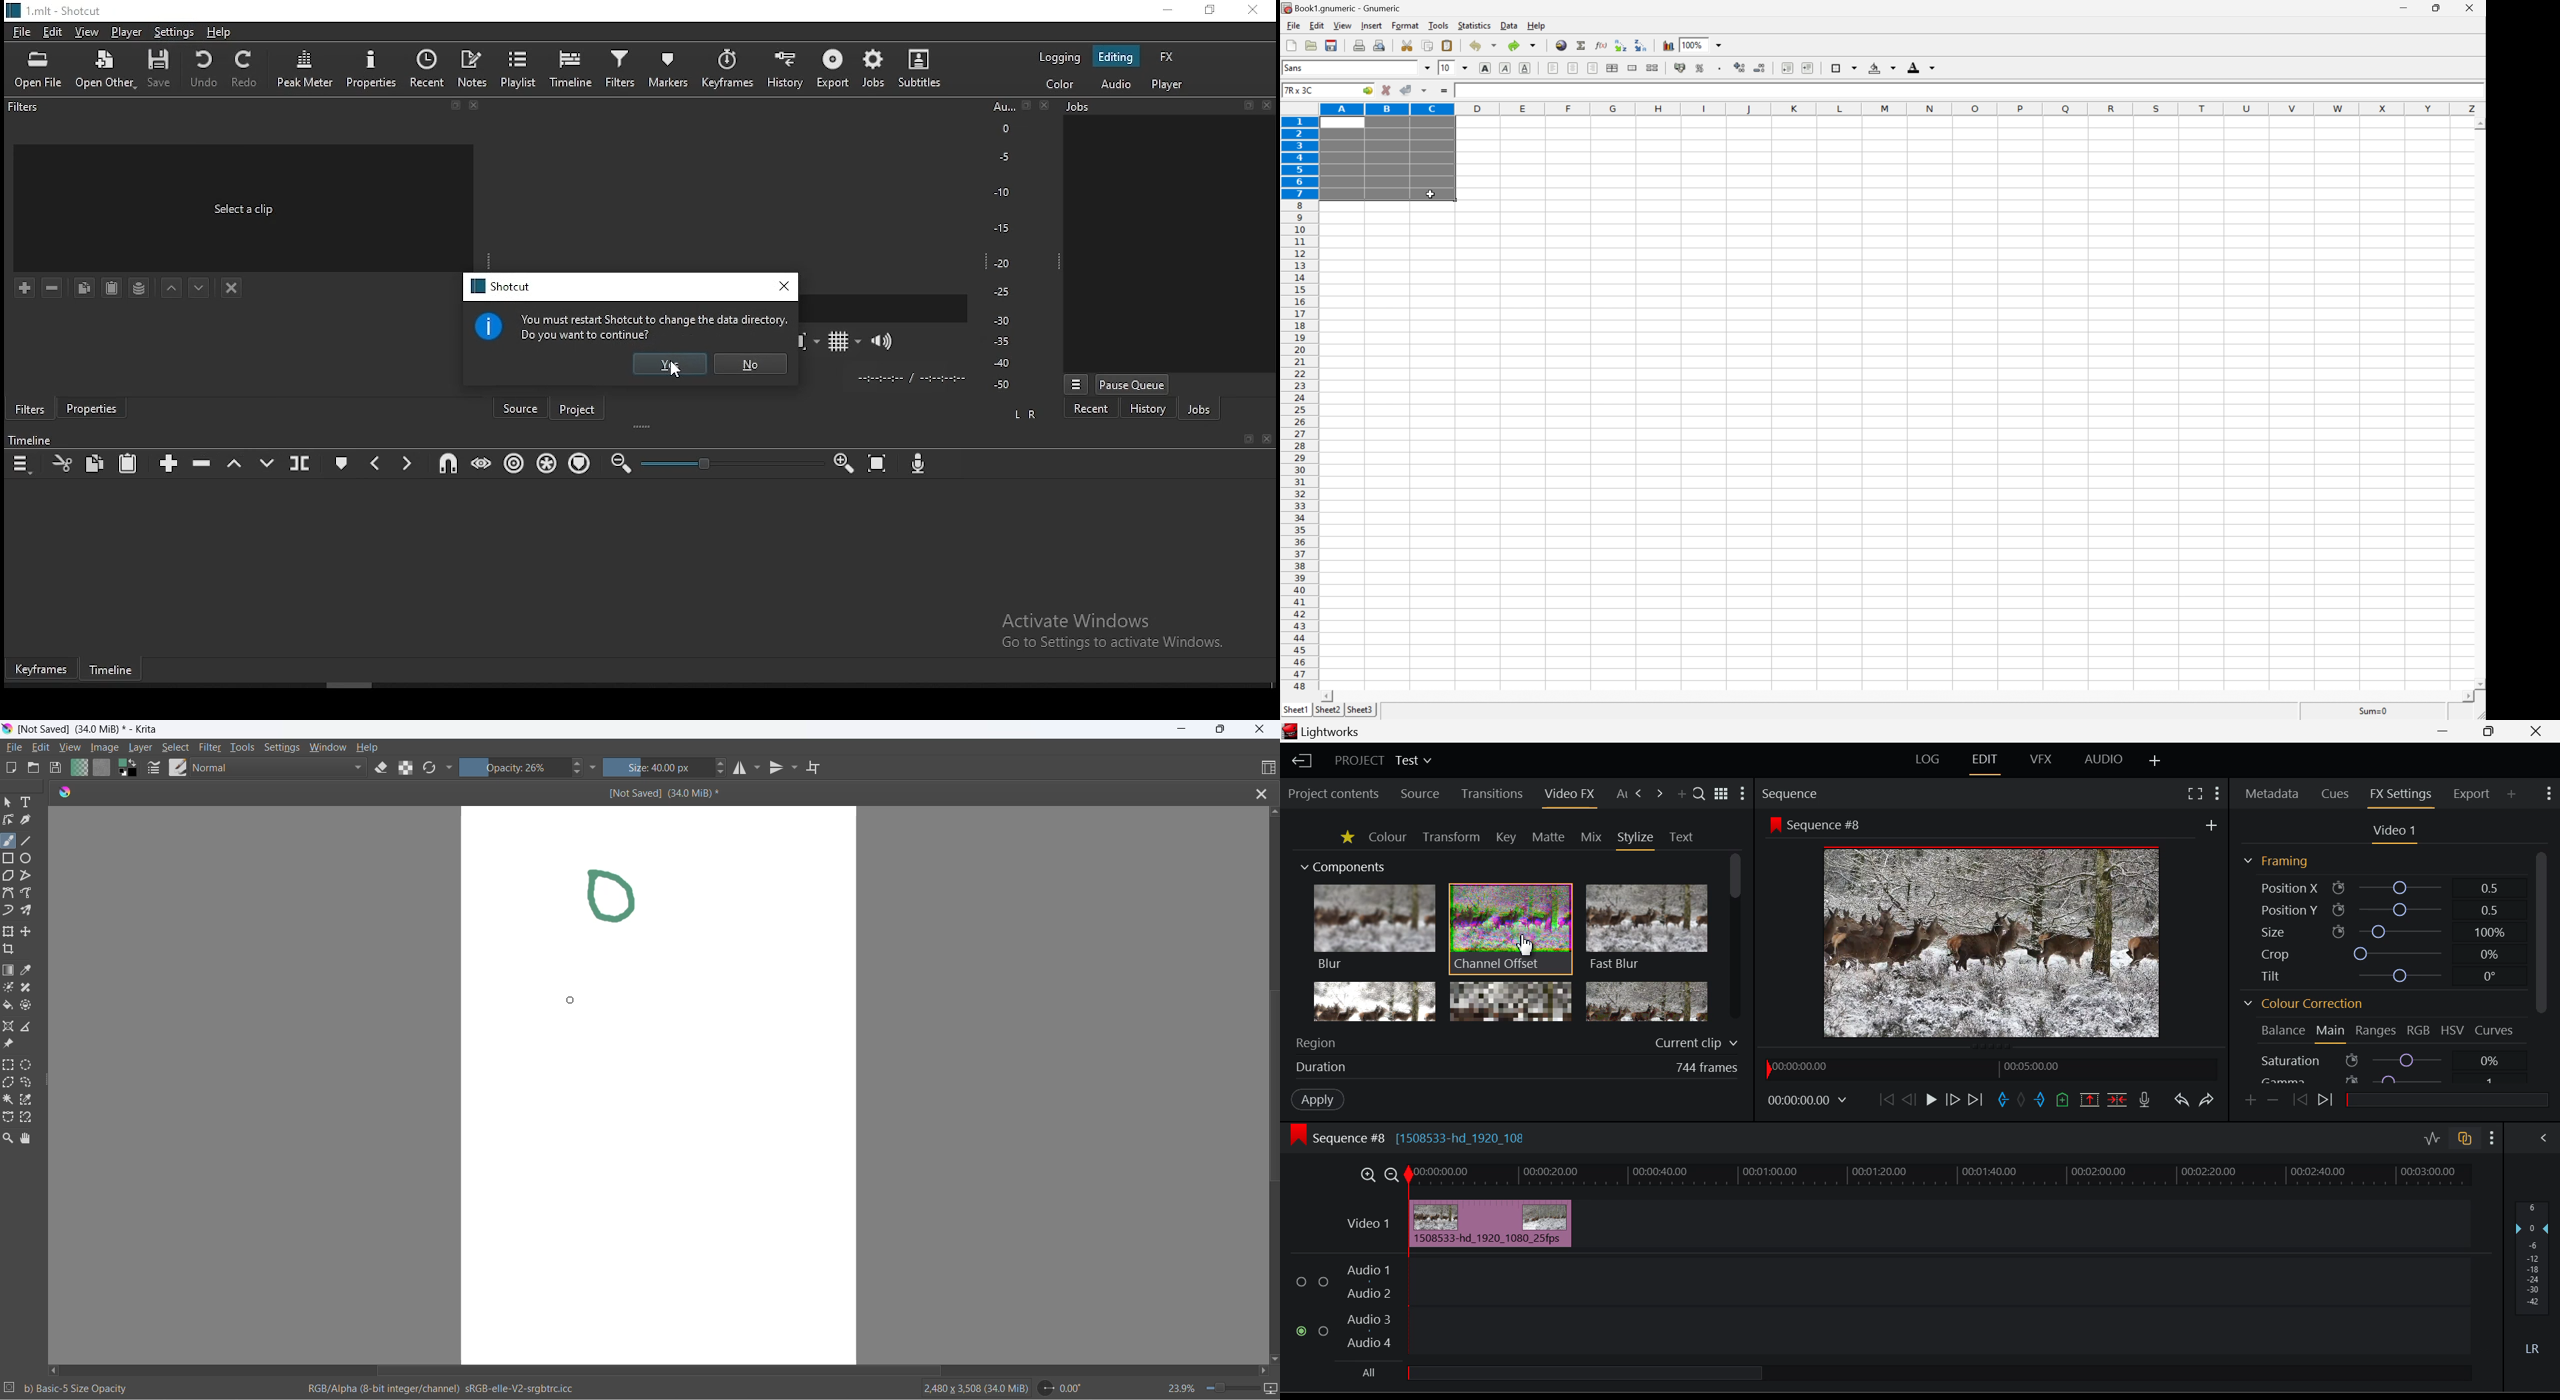 This screenshot has height=1400, width=2576. What do you see at coordinates (1929, 1101) in the screenshot?
I see `Play` at bounding box center [1929, 1101].